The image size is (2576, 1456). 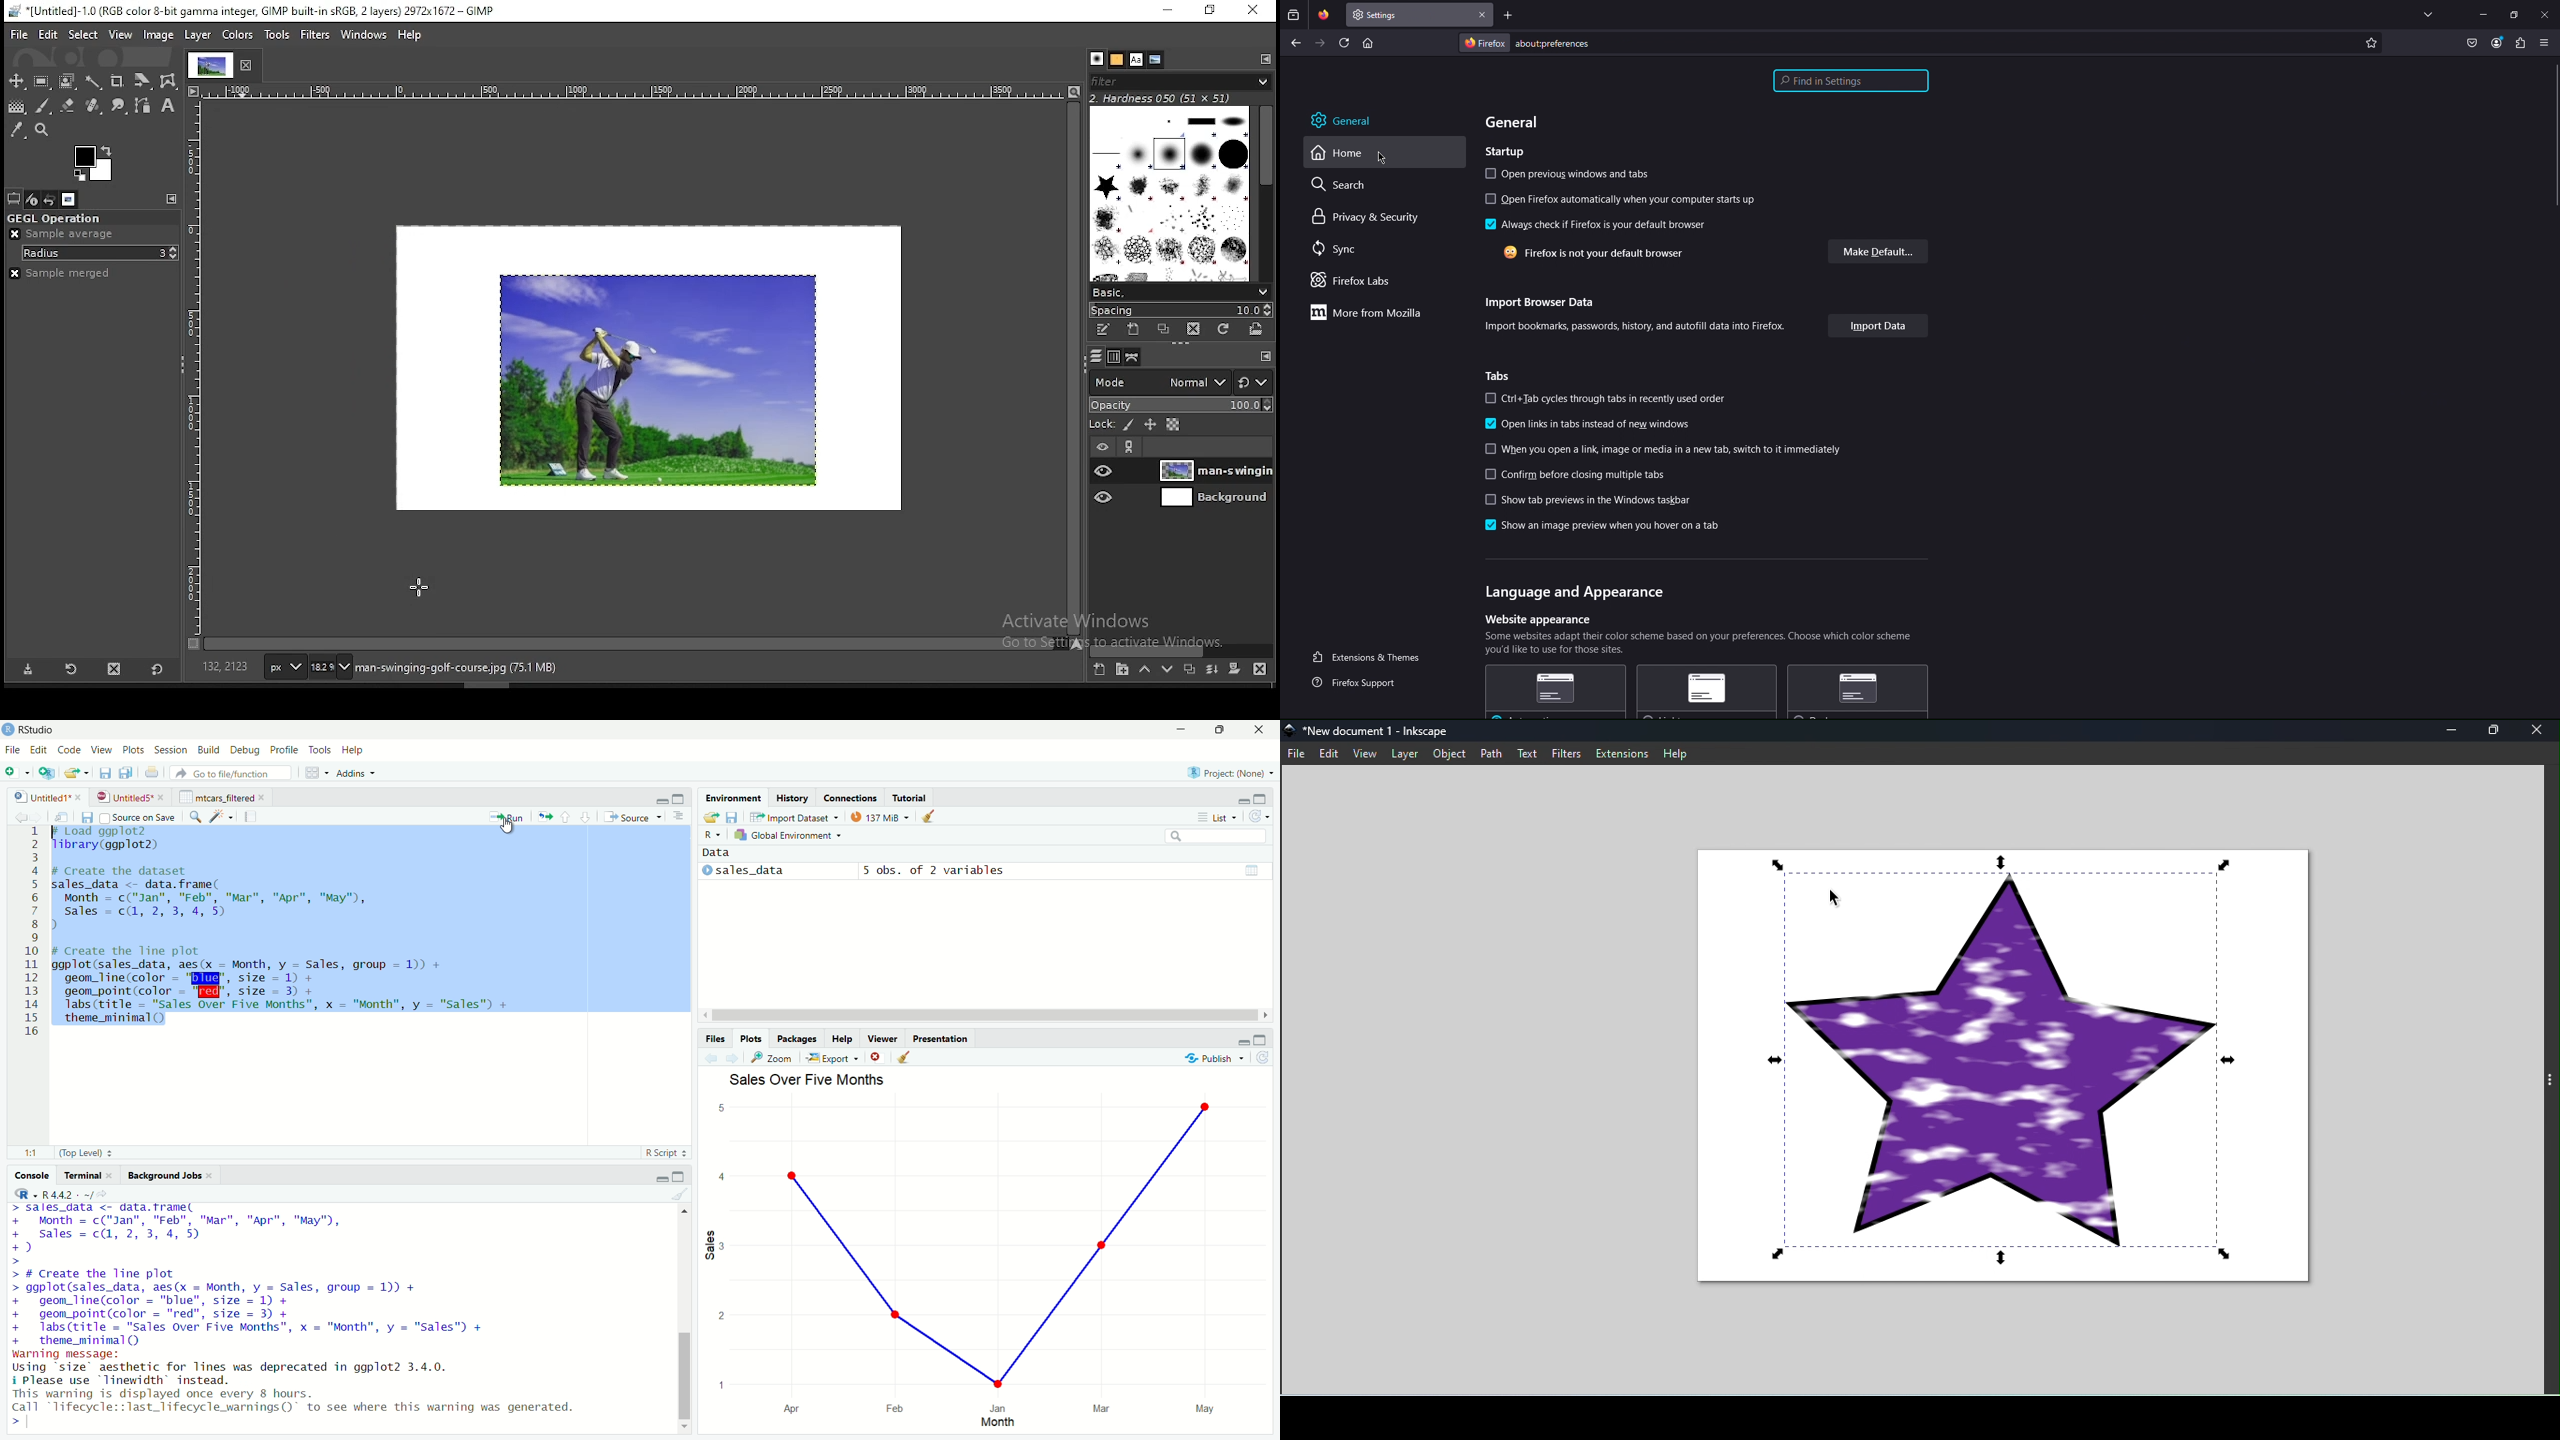 I want to click on scroll bar, so click(x=1188, y=651).